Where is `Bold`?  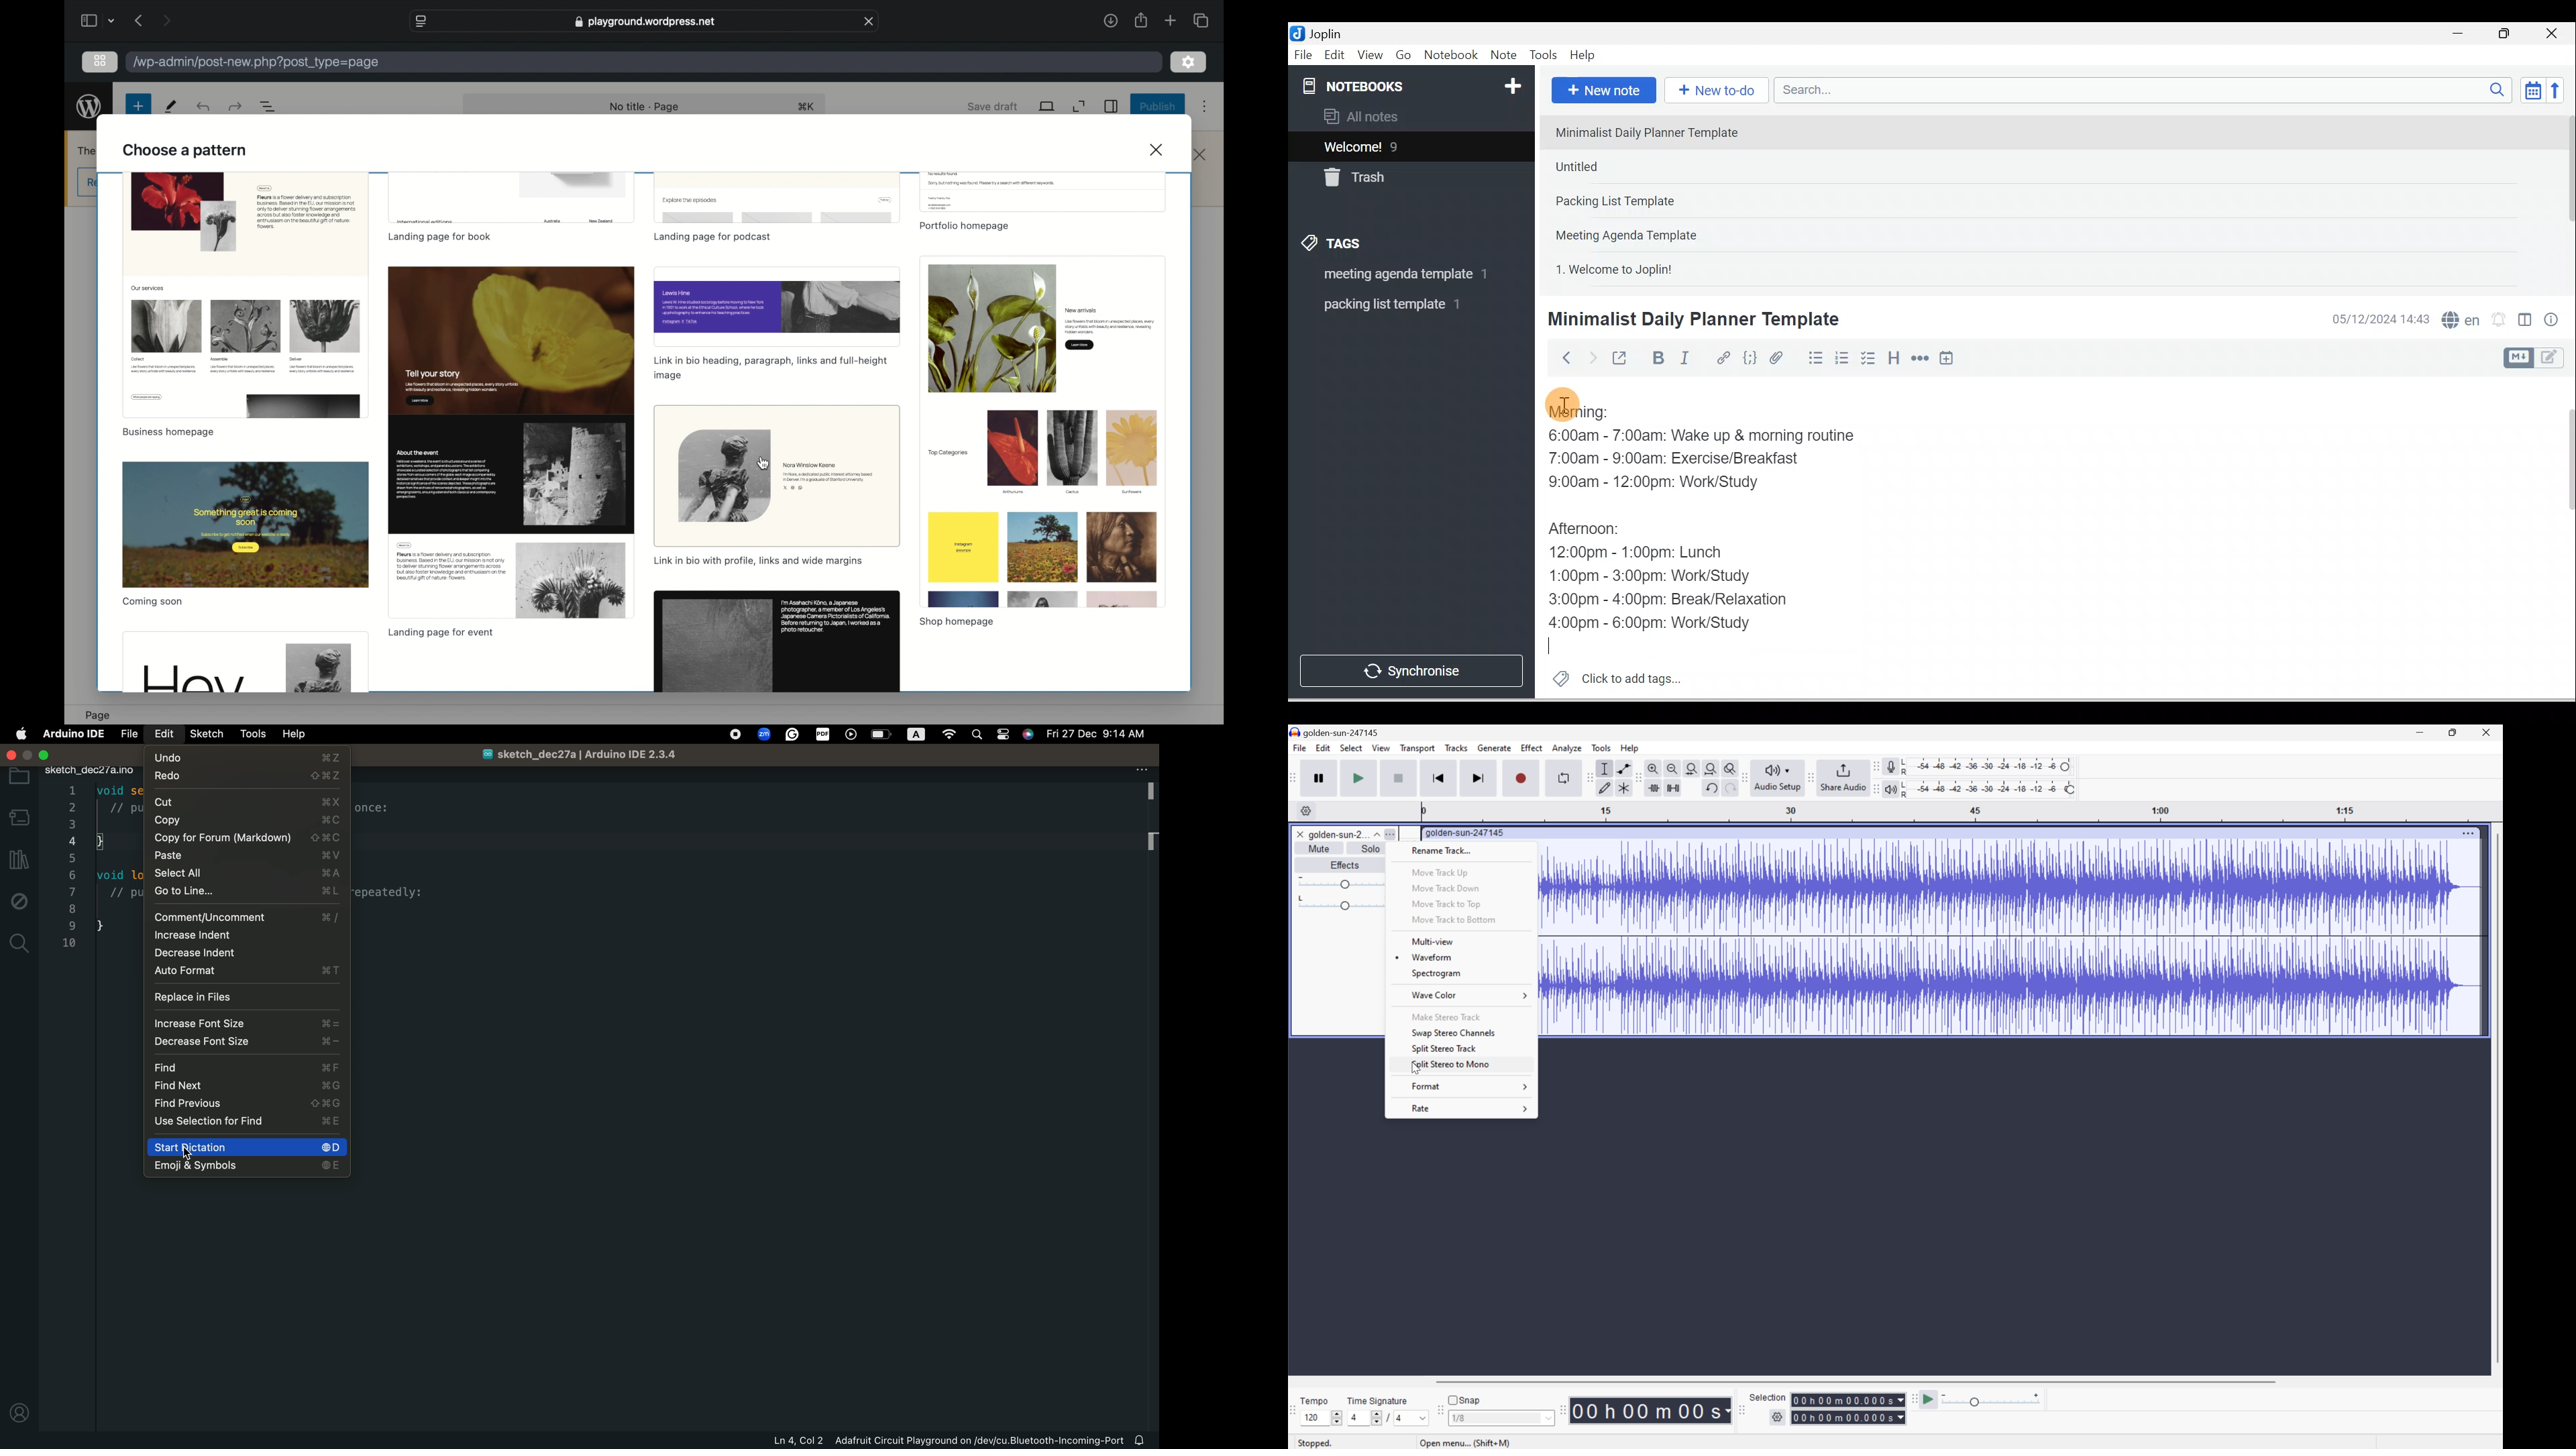
Bold is located at coordinates (1656, 358).